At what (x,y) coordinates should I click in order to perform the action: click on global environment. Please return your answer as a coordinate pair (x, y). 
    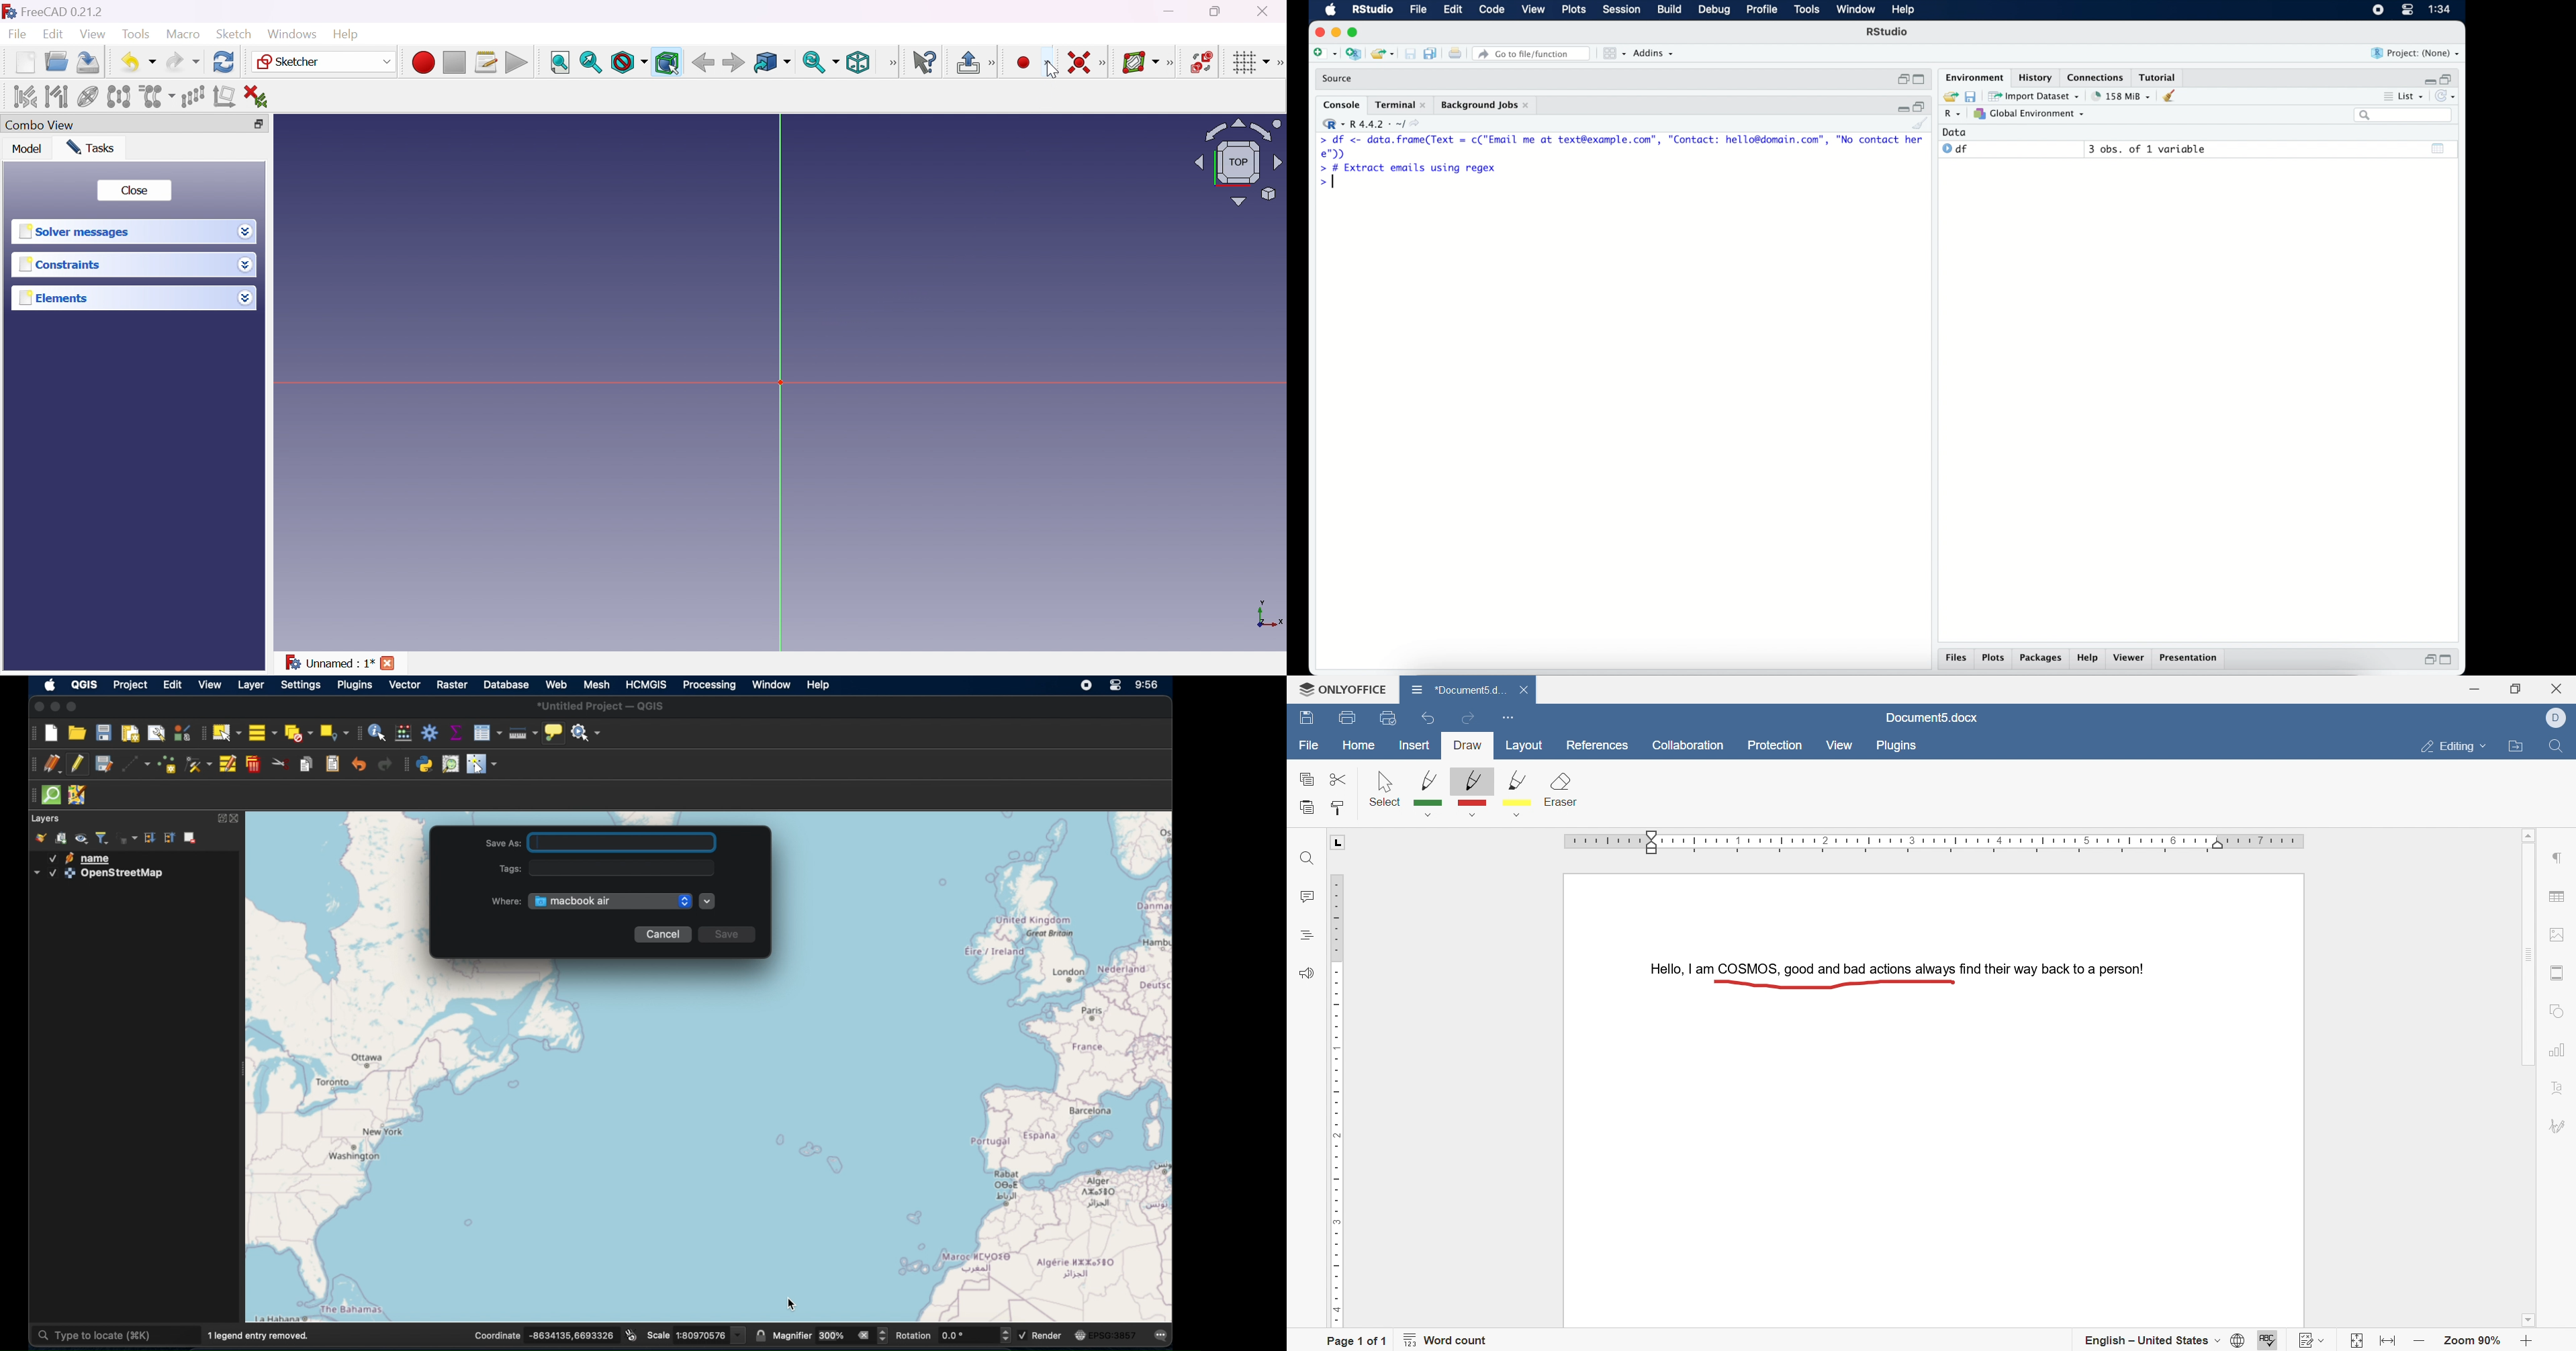
    Looking at the image, I should click on (2033, 114).